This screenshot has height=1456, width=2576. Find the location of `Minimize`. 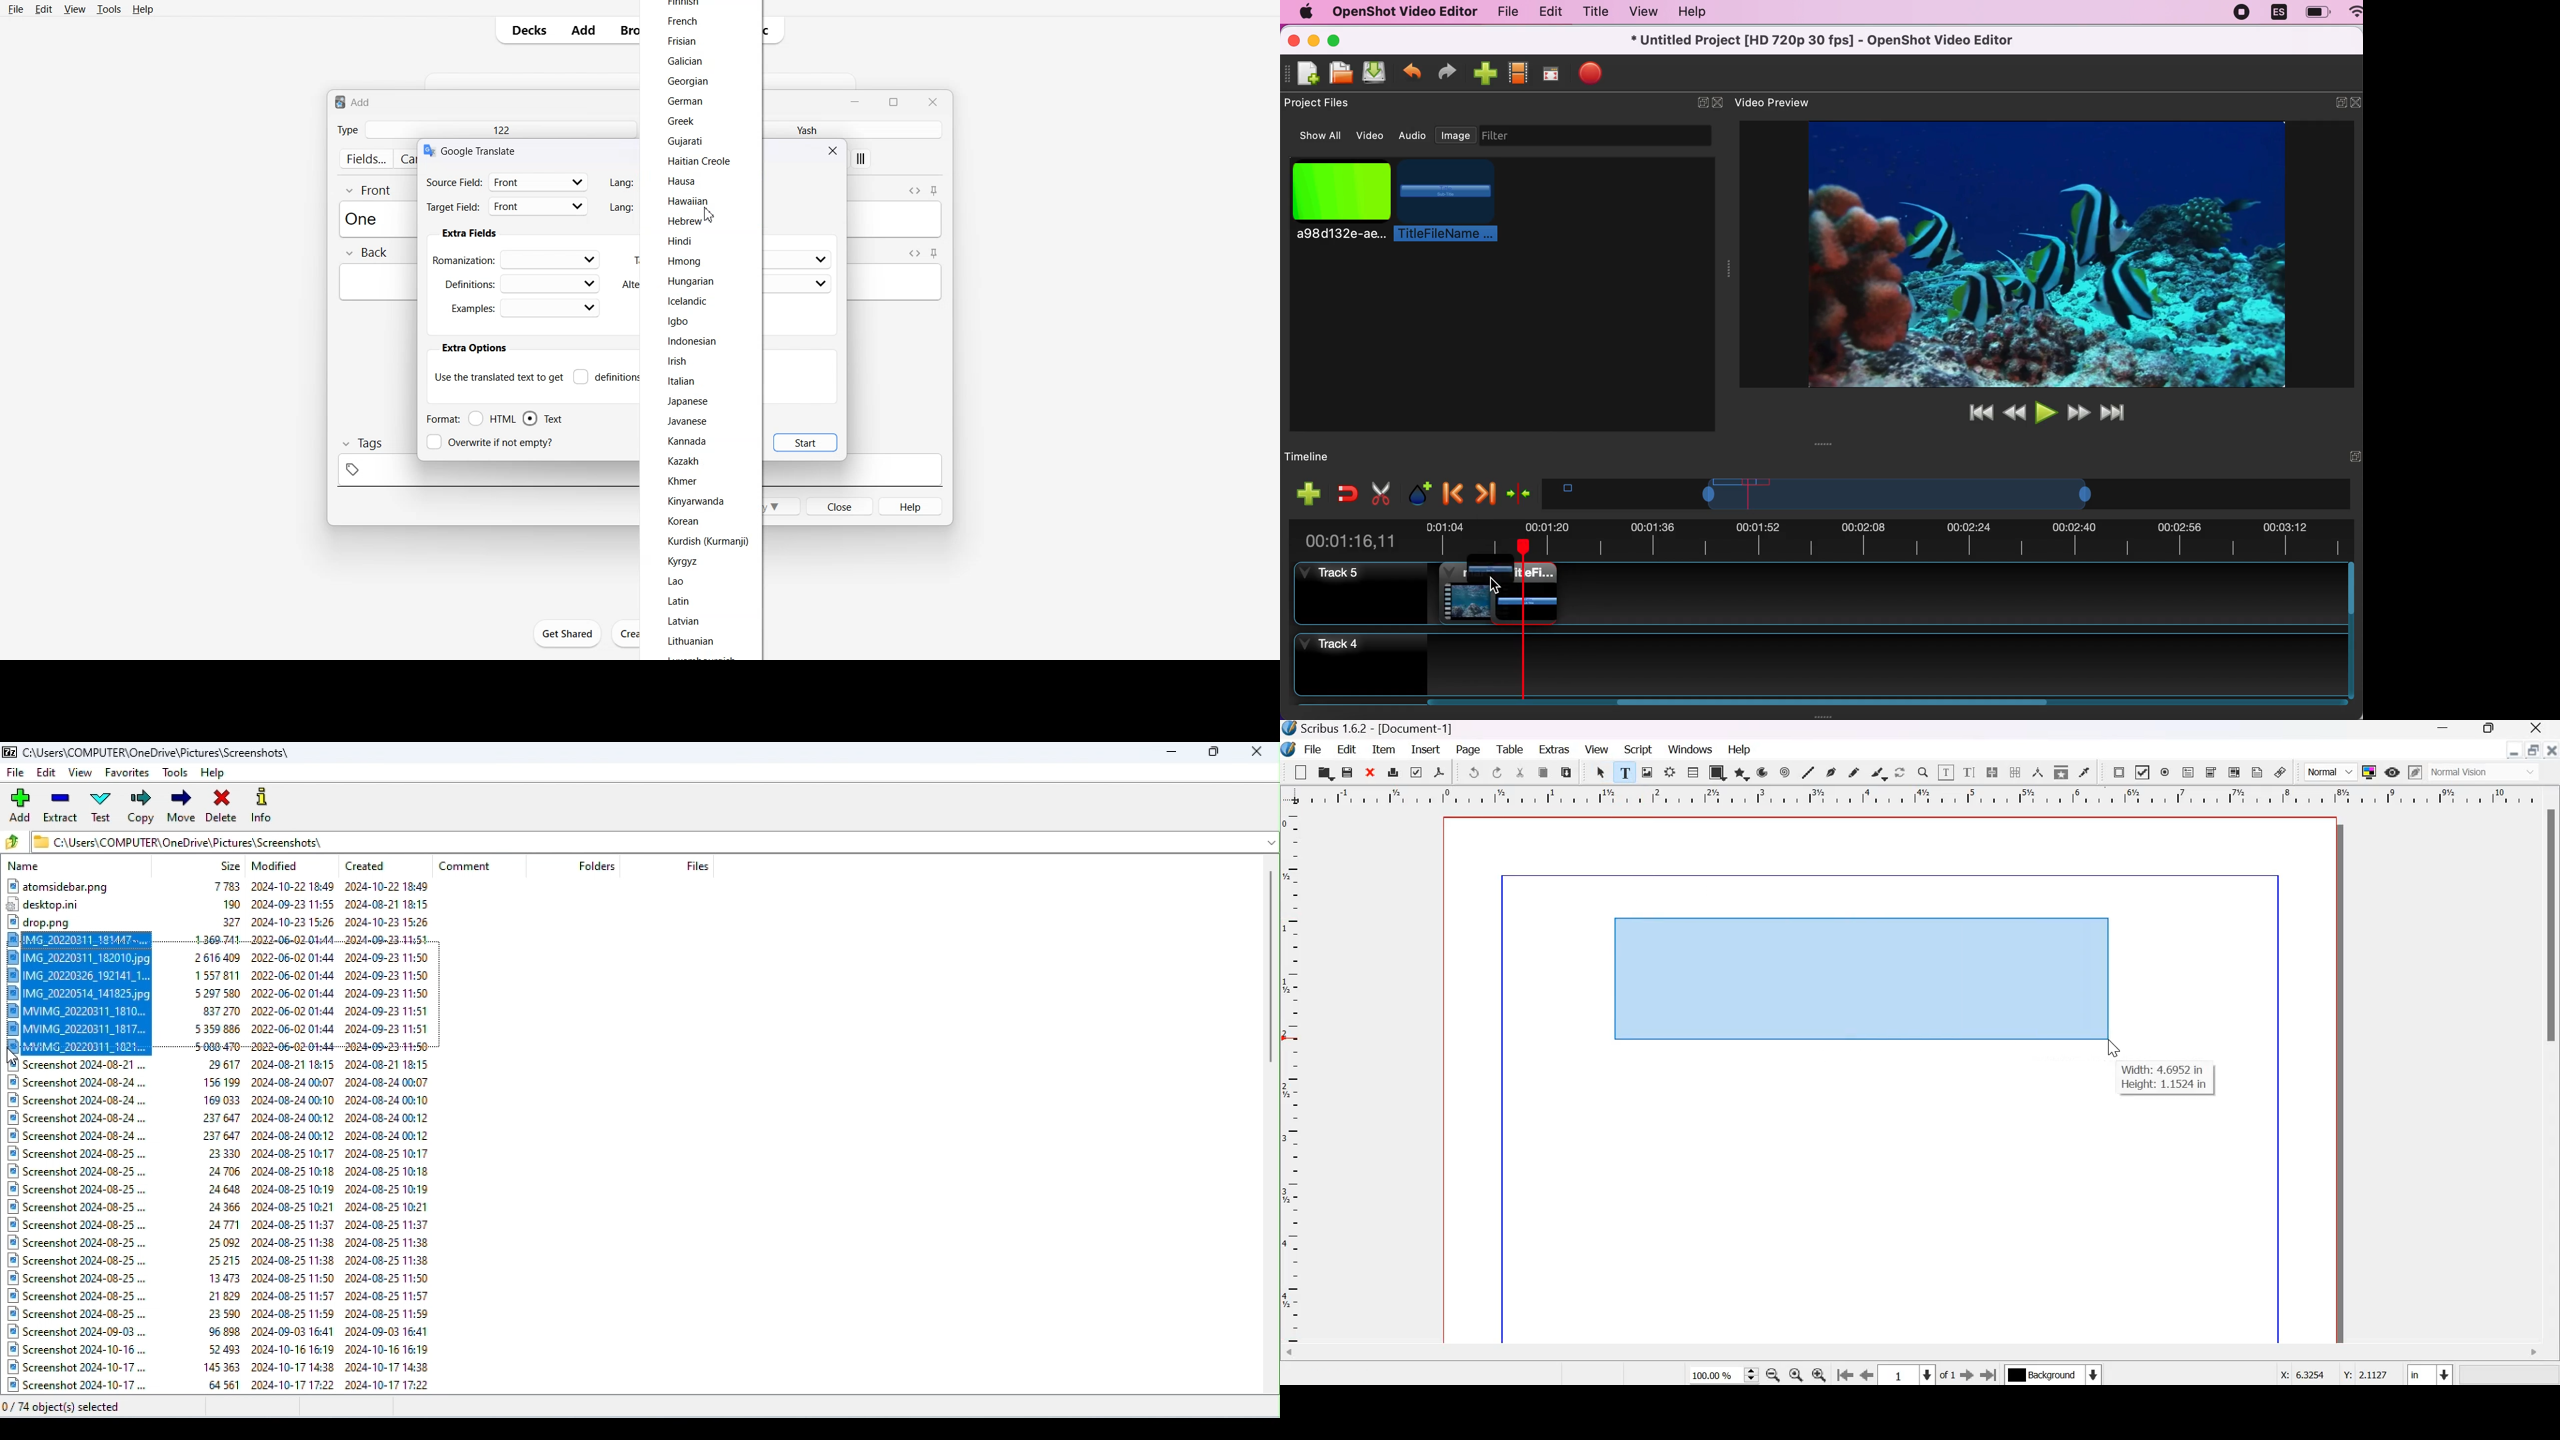

Minimize is located at coordinates (2443, 729).